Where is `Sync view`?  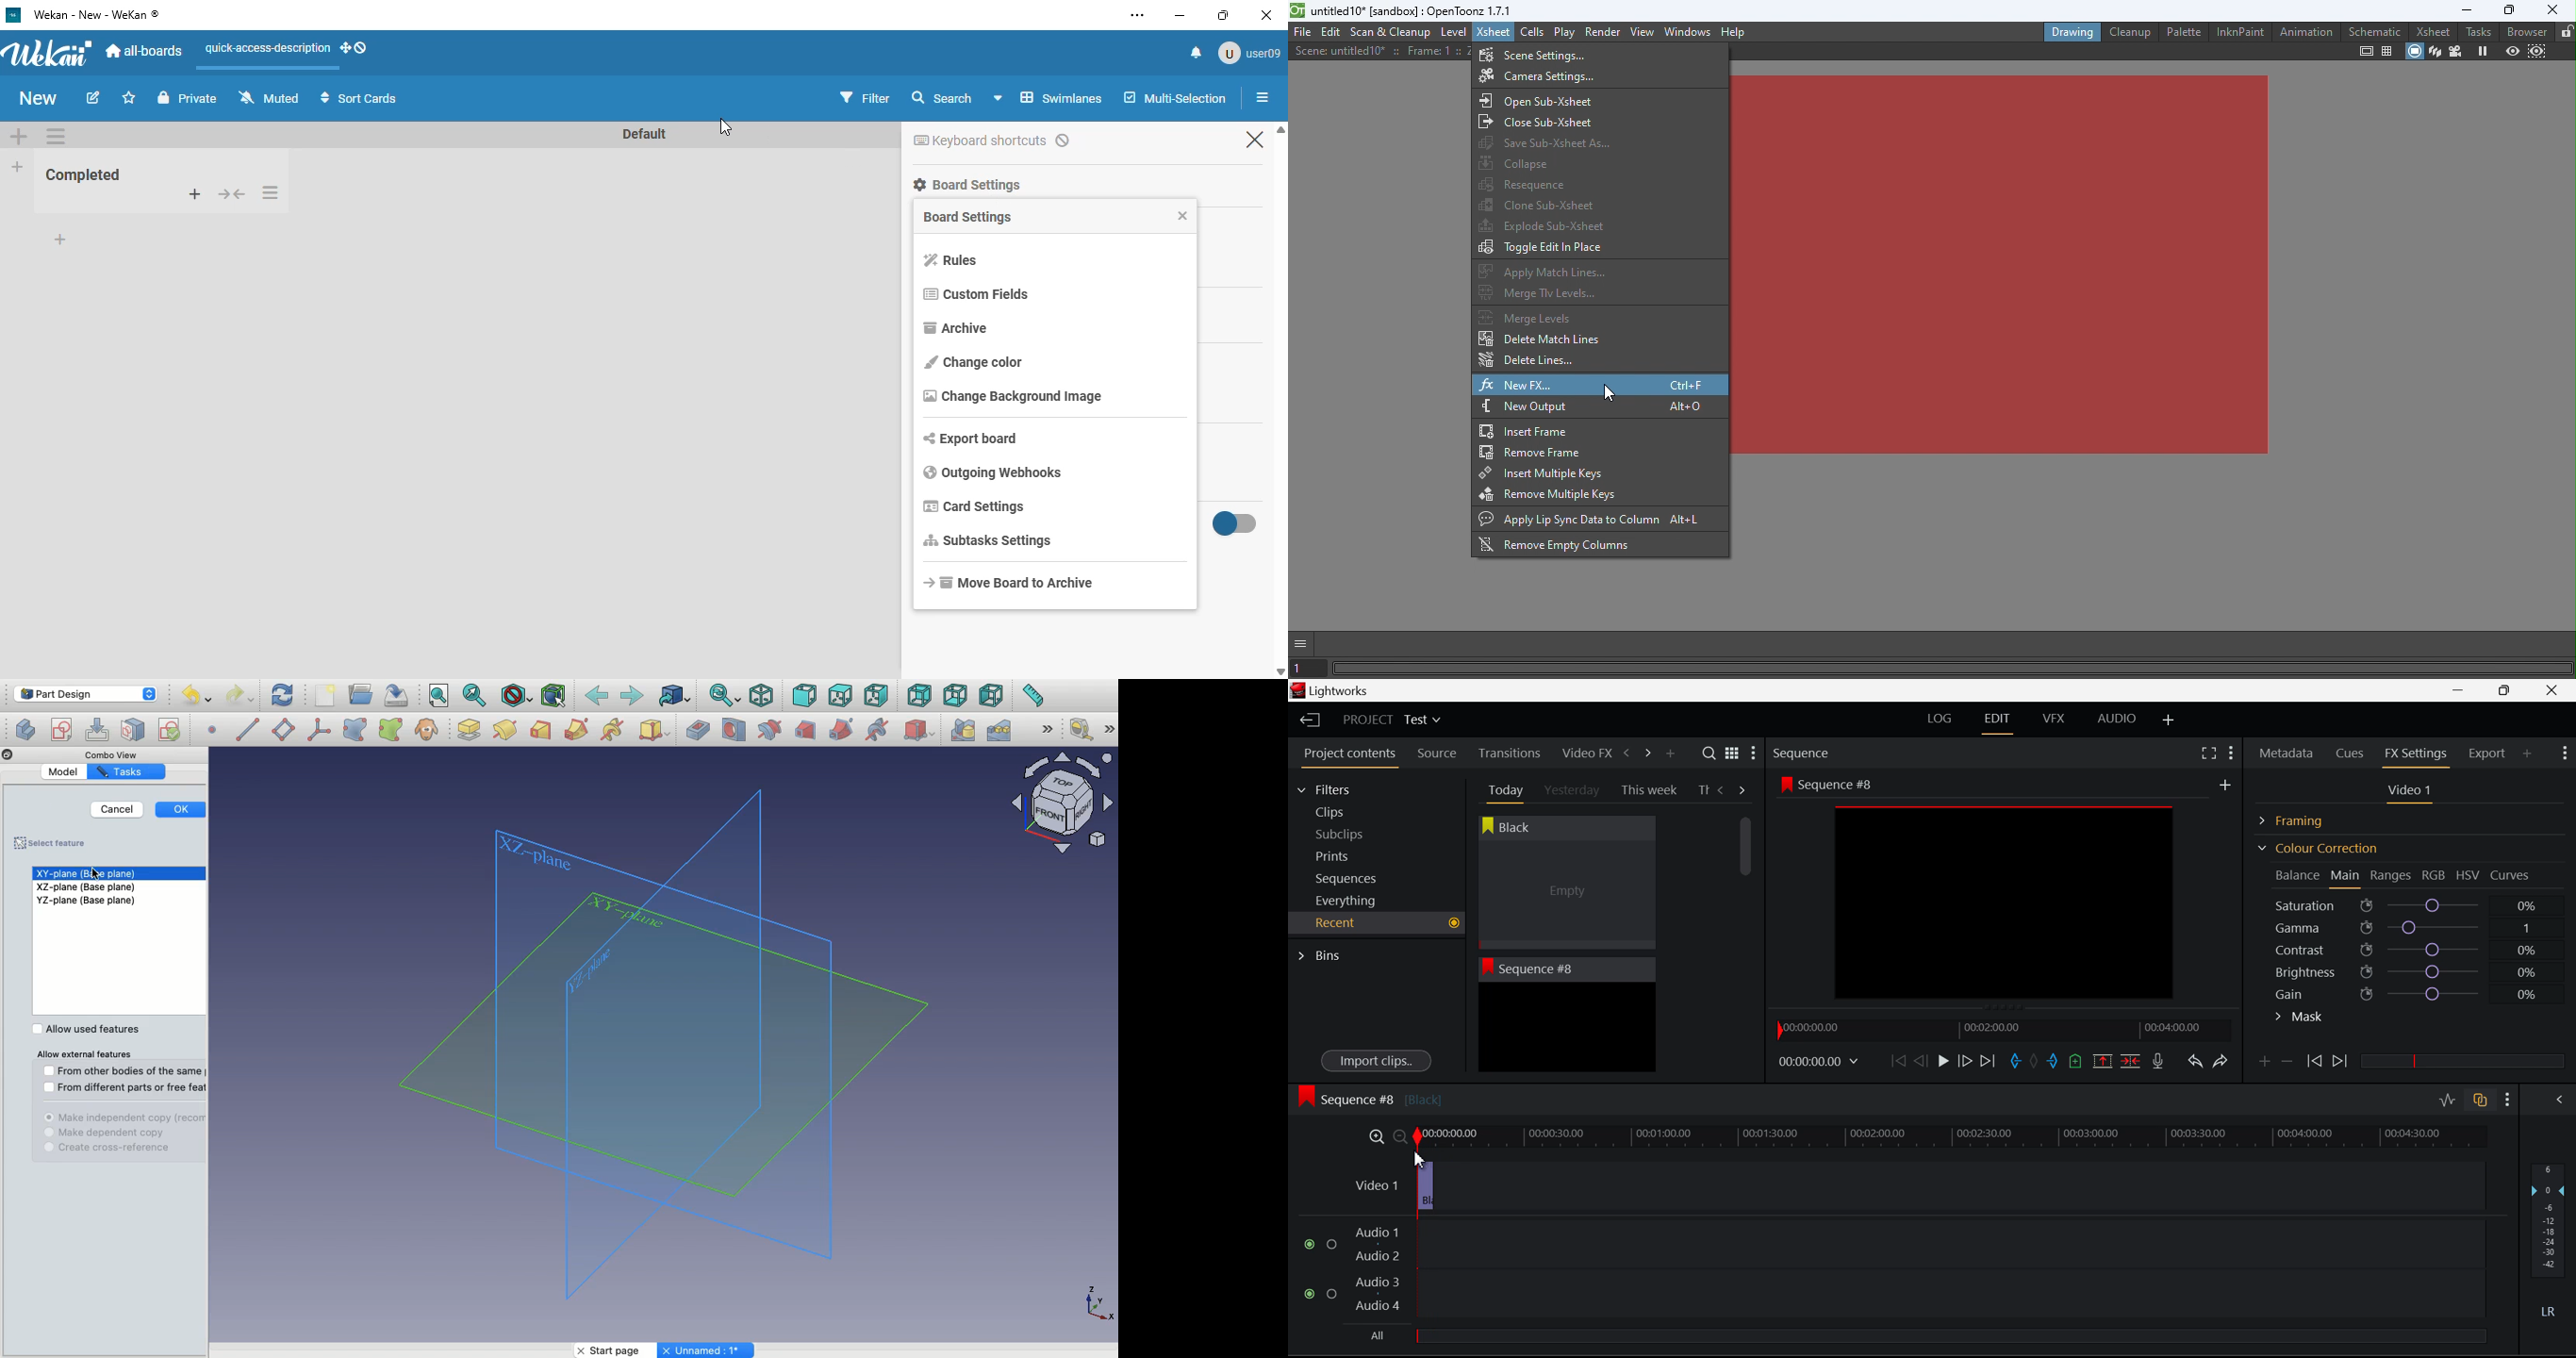
Sync view is located at coordinates (724, 696).